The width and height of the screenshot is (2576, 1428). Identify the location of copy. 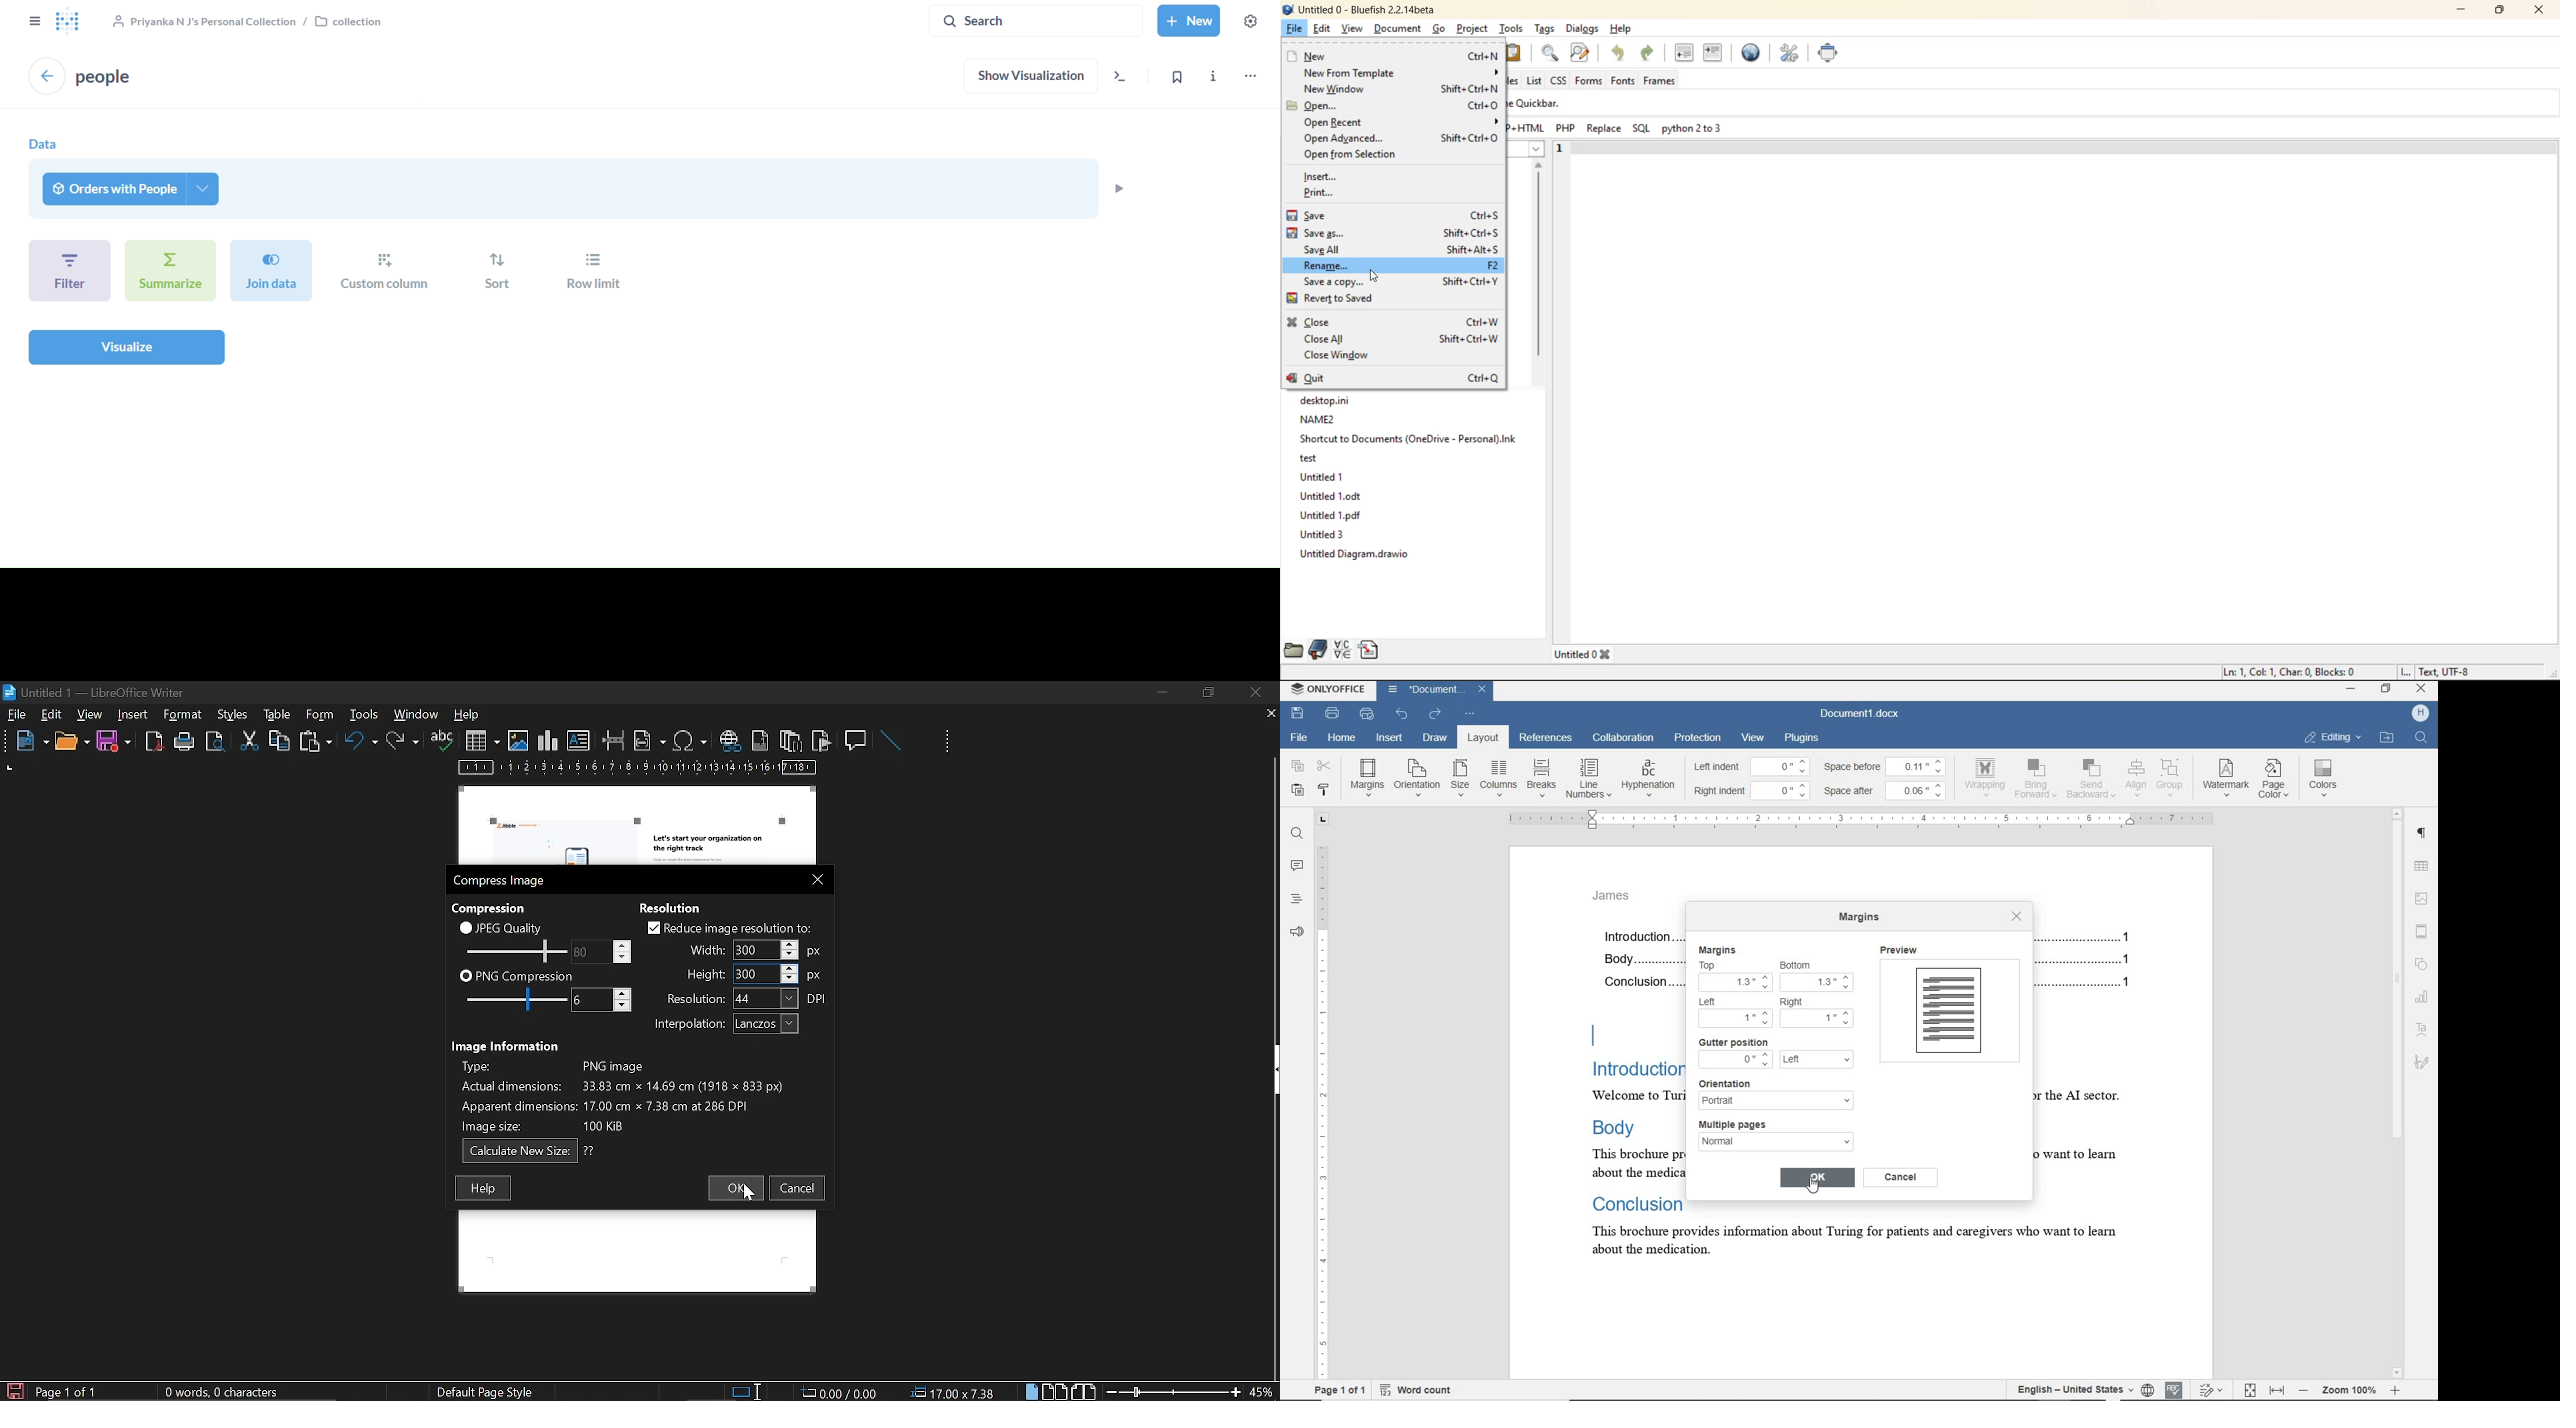
(1298, 765).